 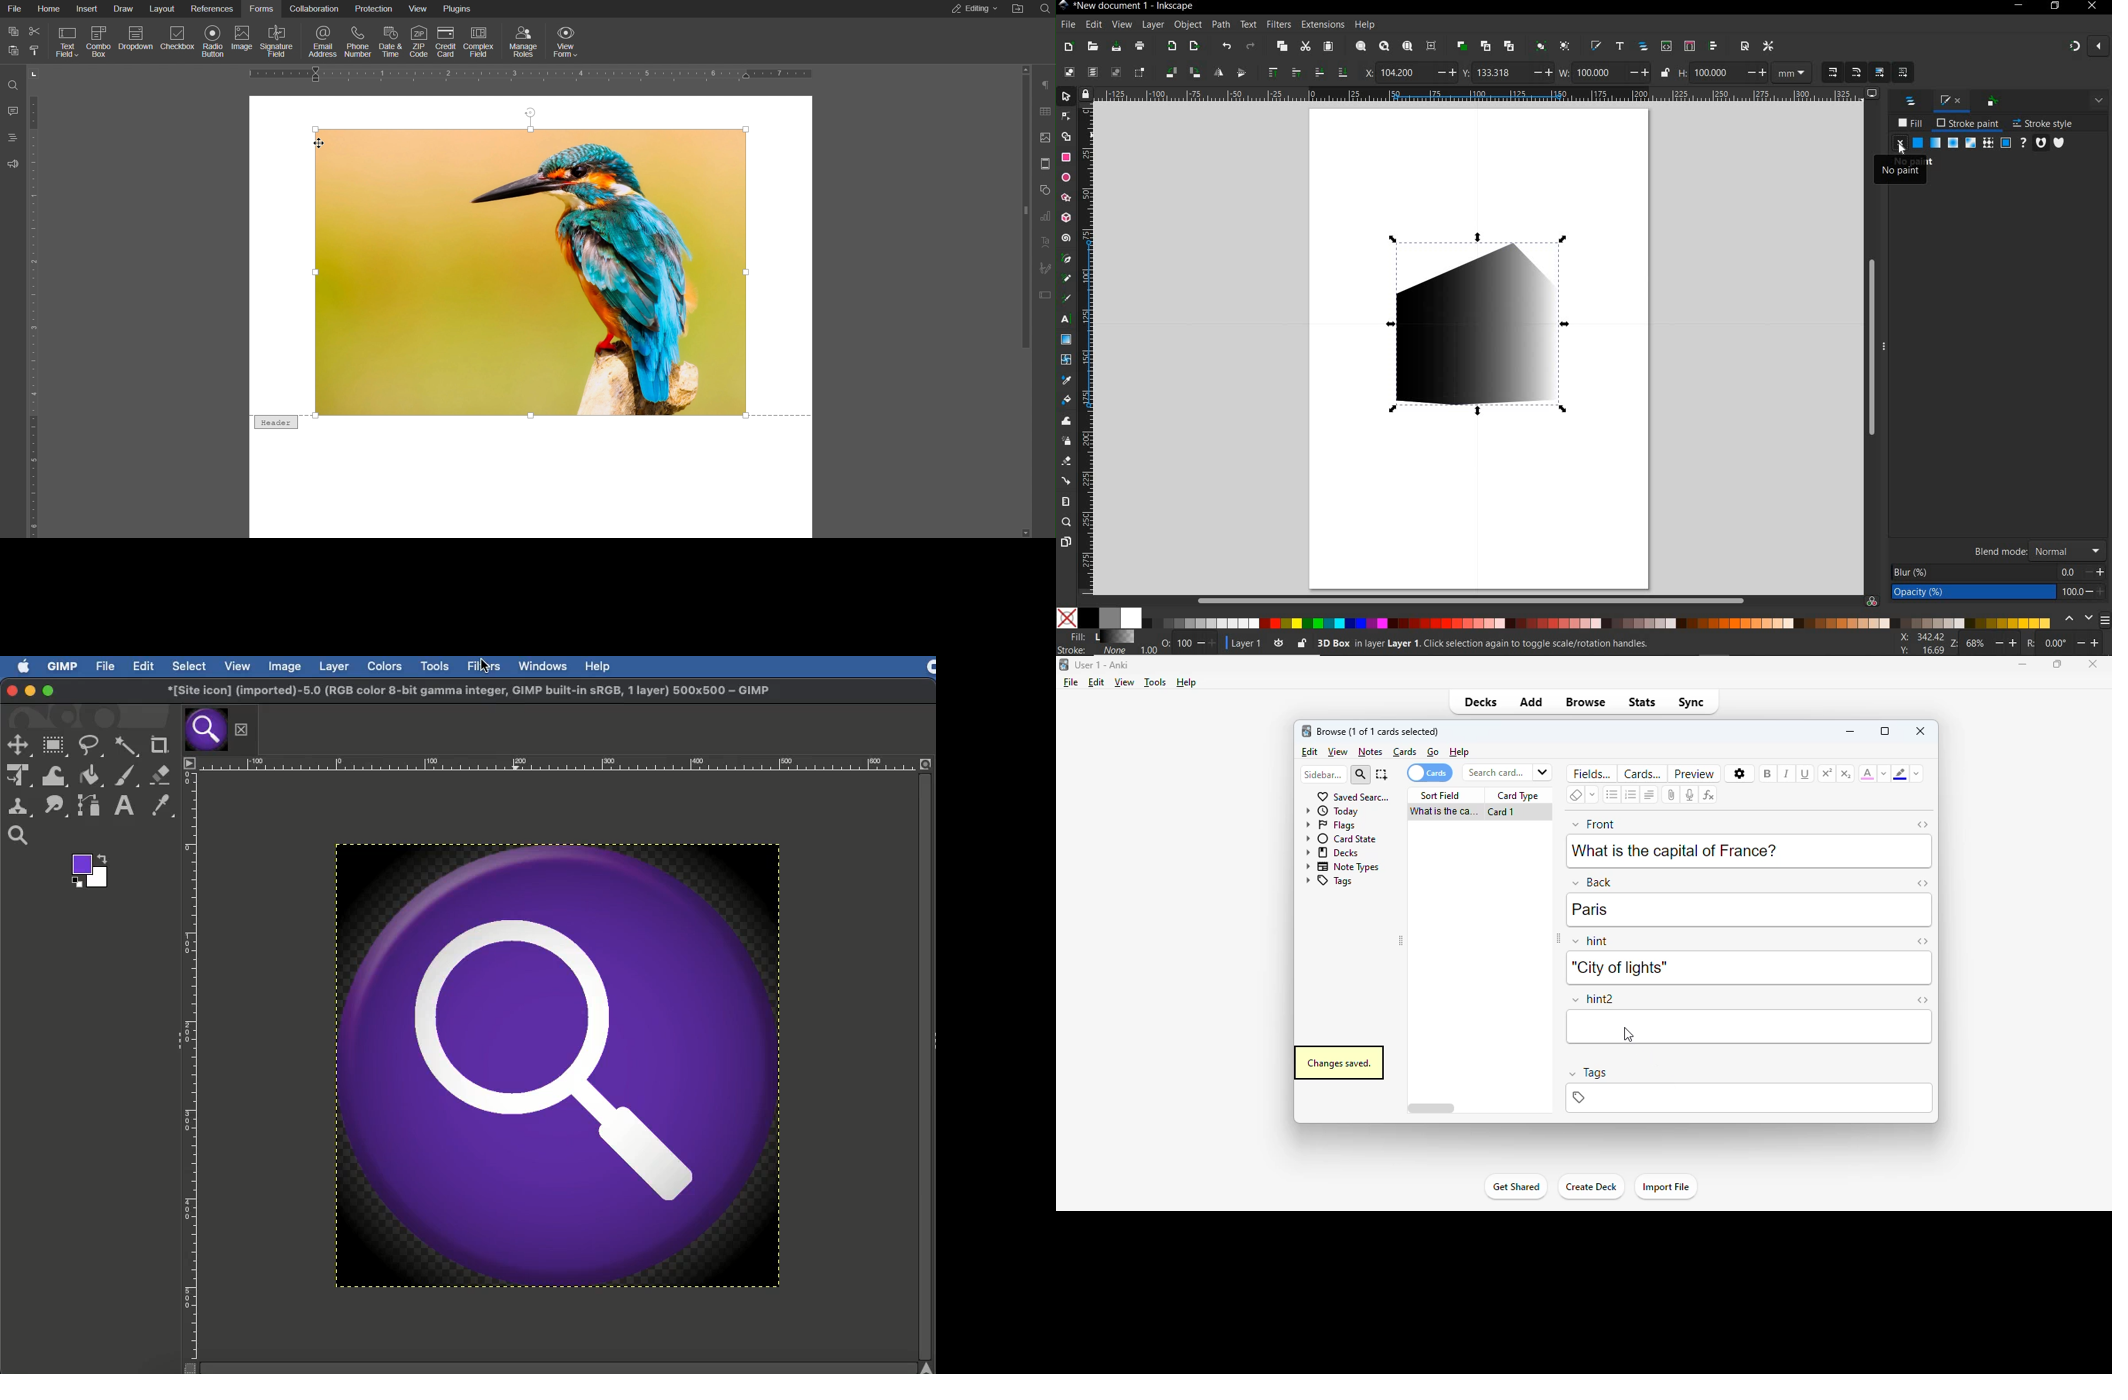 What do you see at coordinates (1124, 682) in the screenshot?
I see `view` at bounding box center [1124, 682].